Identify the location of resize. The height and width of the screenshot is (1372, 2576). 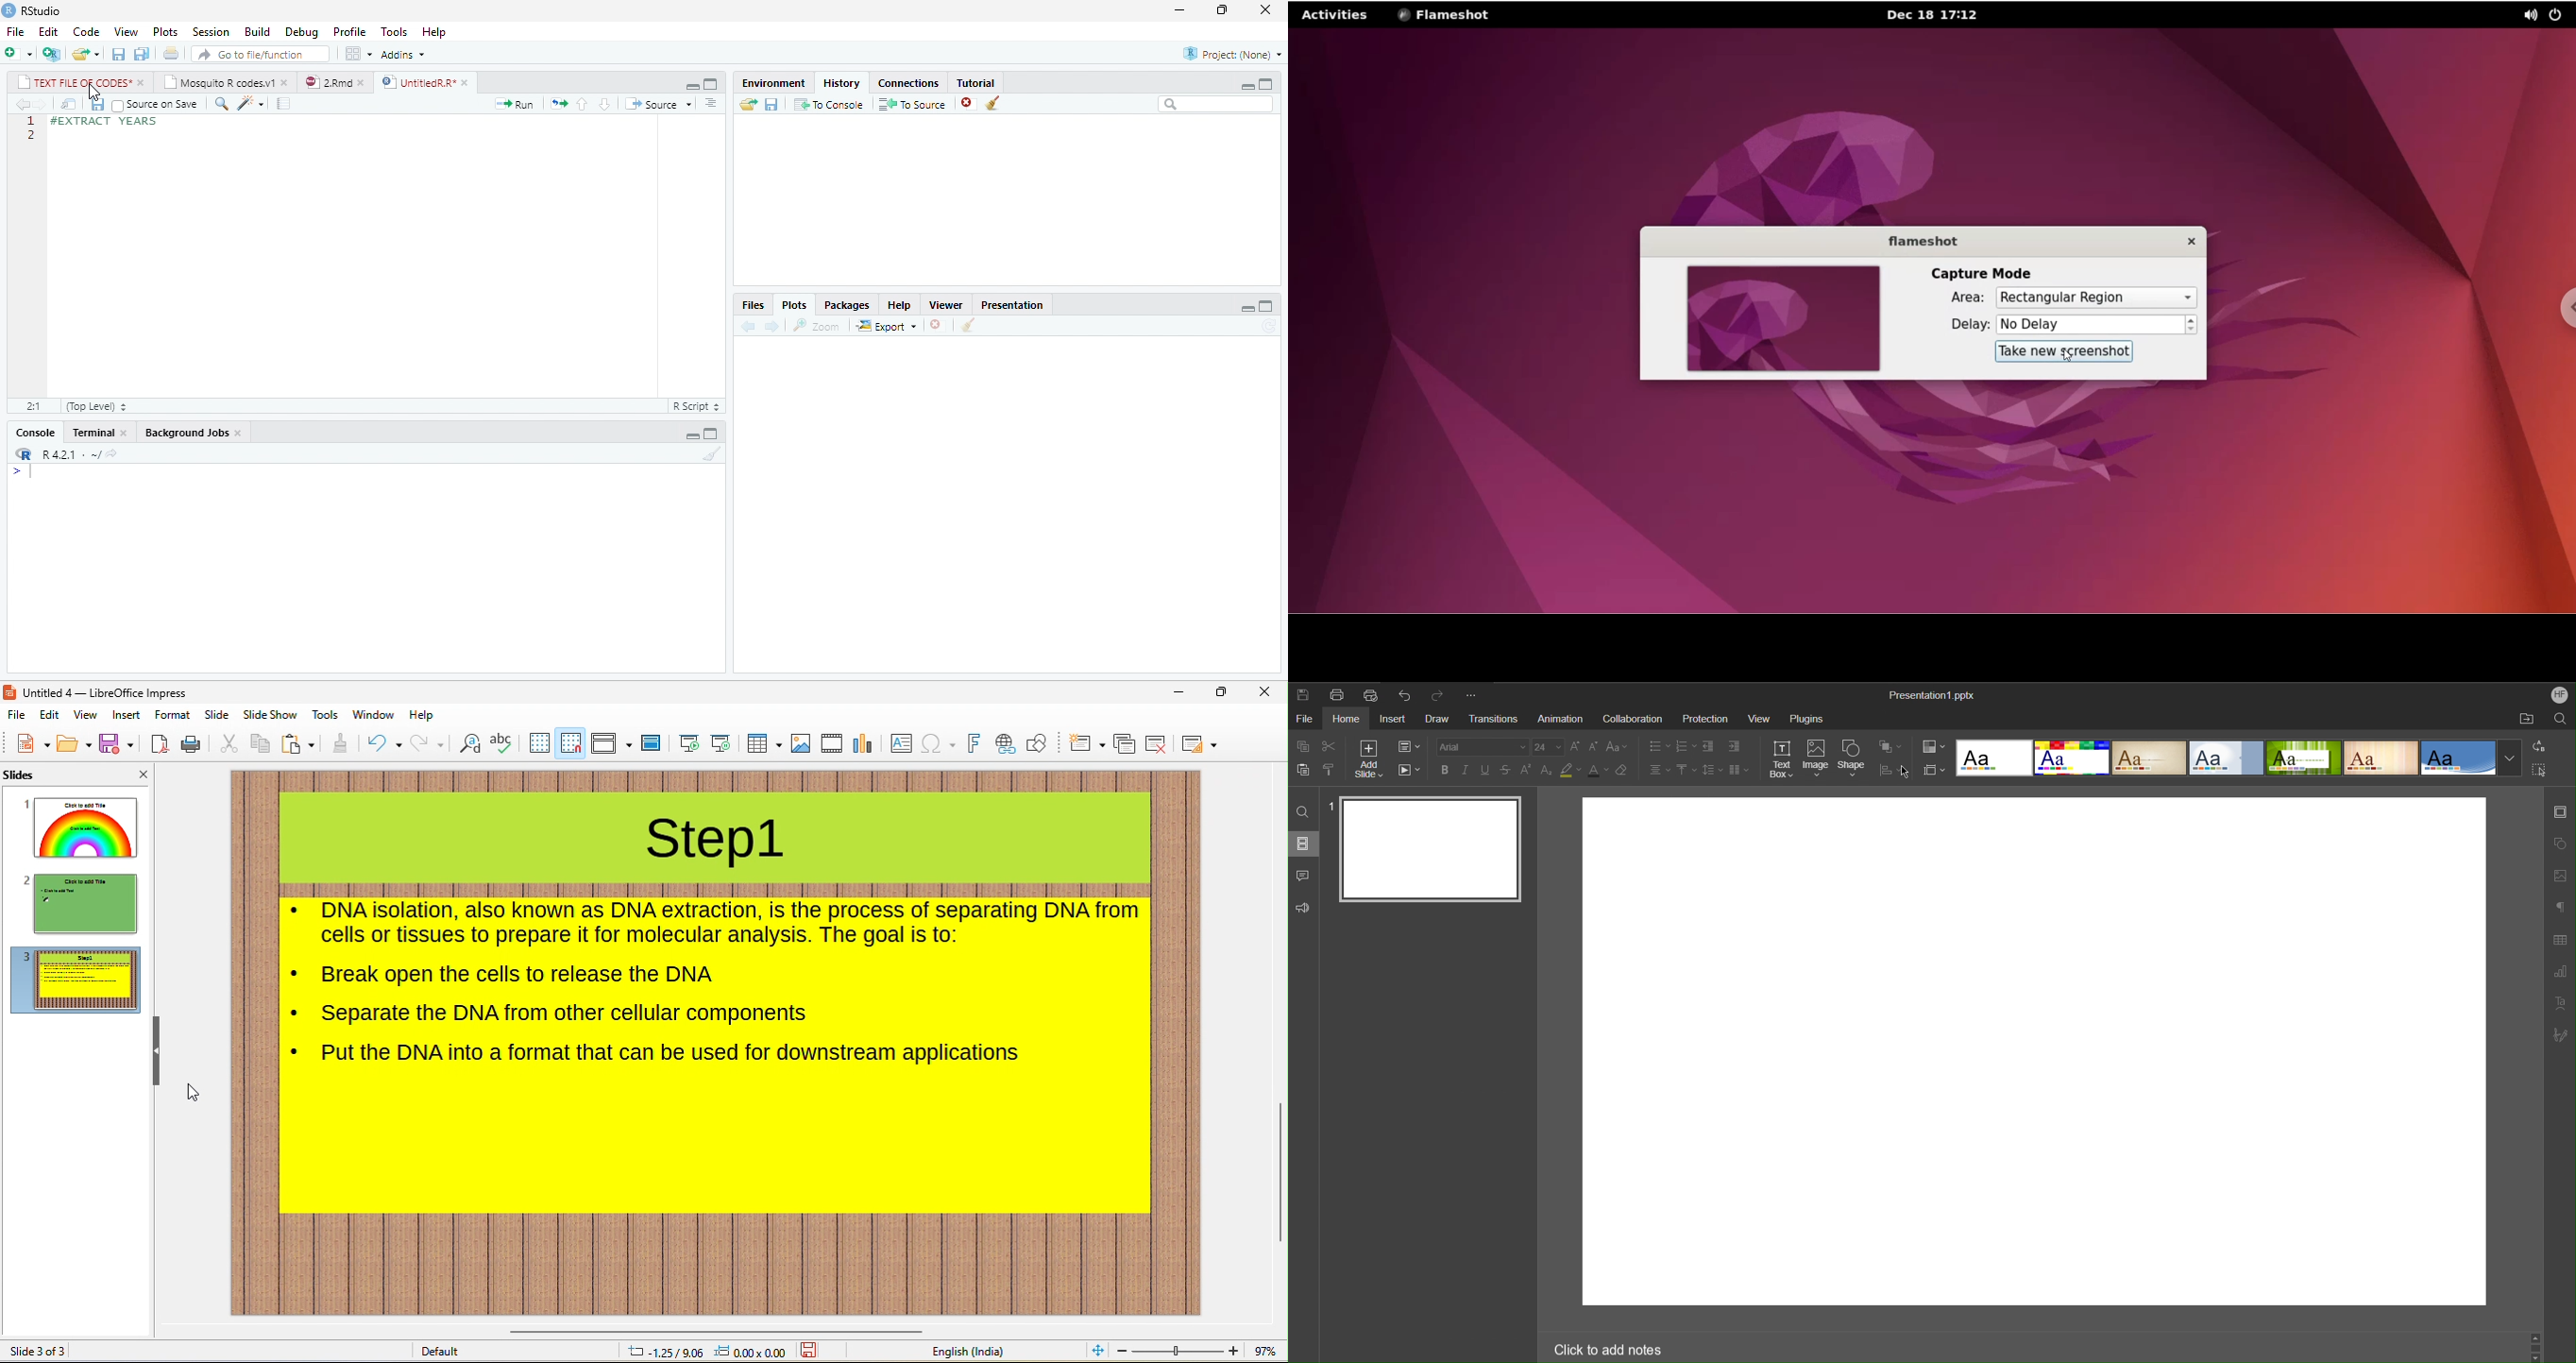
(1222, 10).